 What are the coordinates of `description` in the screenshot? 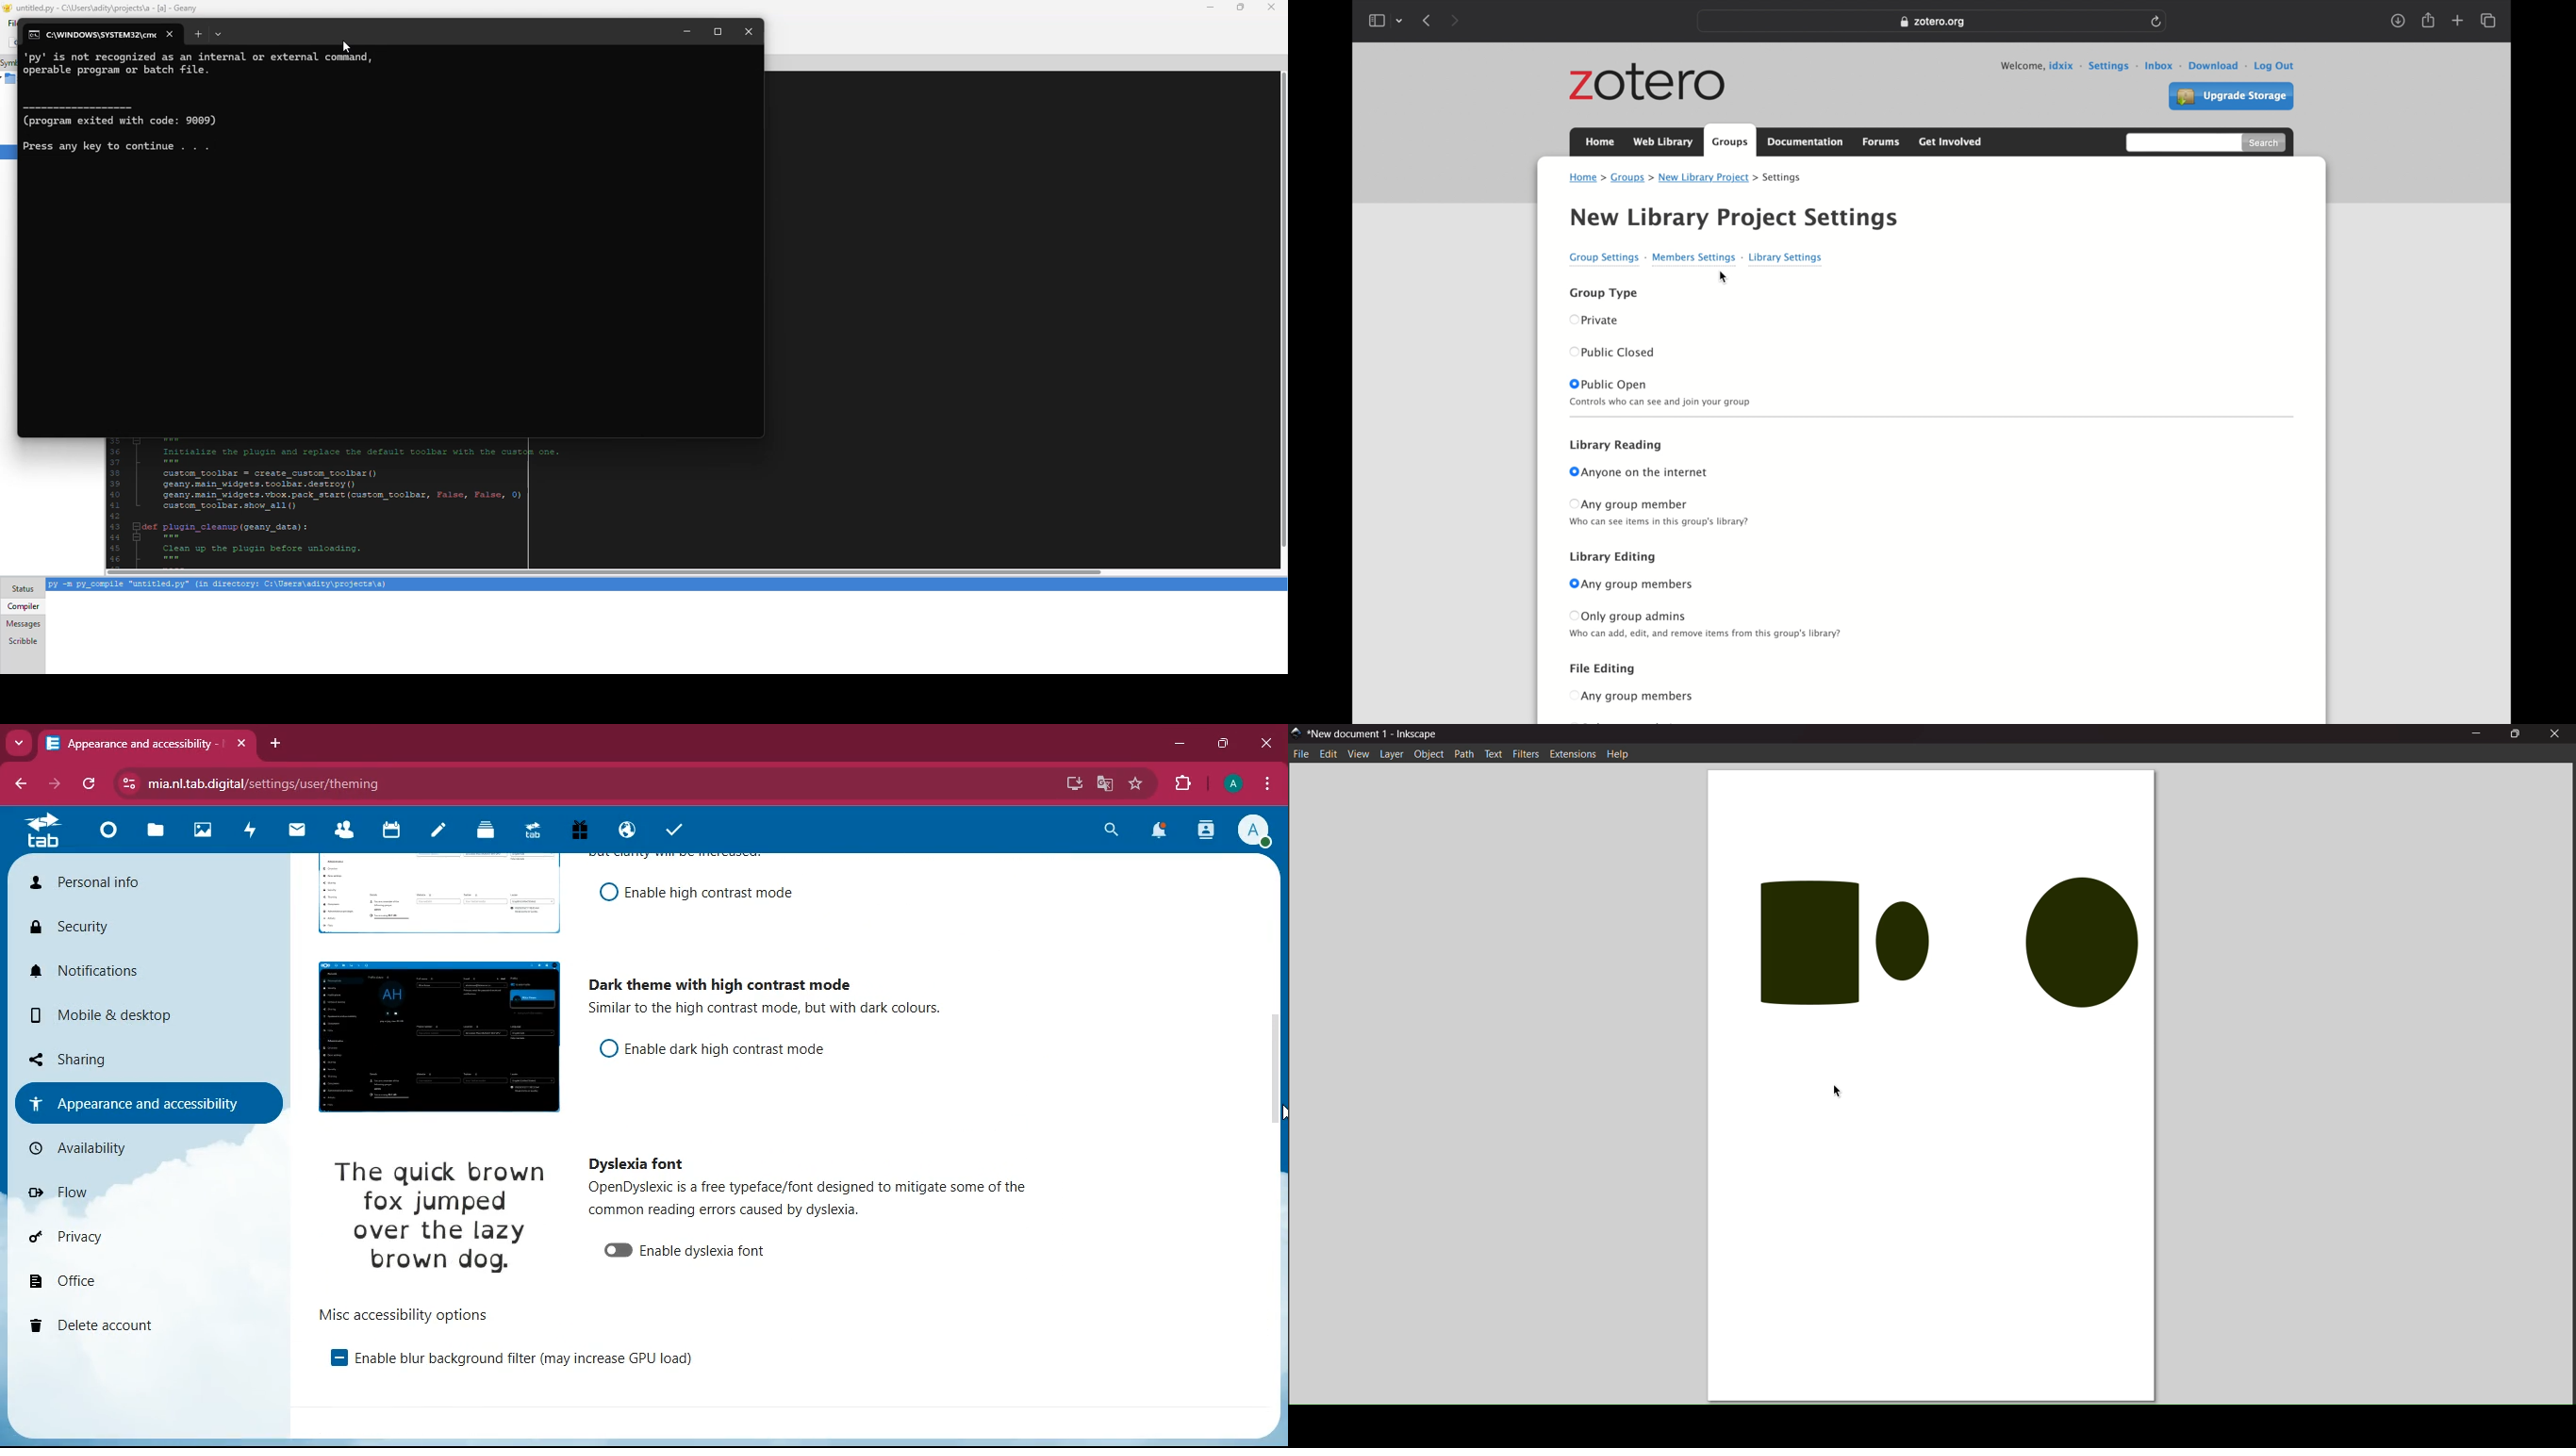 It's located at (817, 1197).